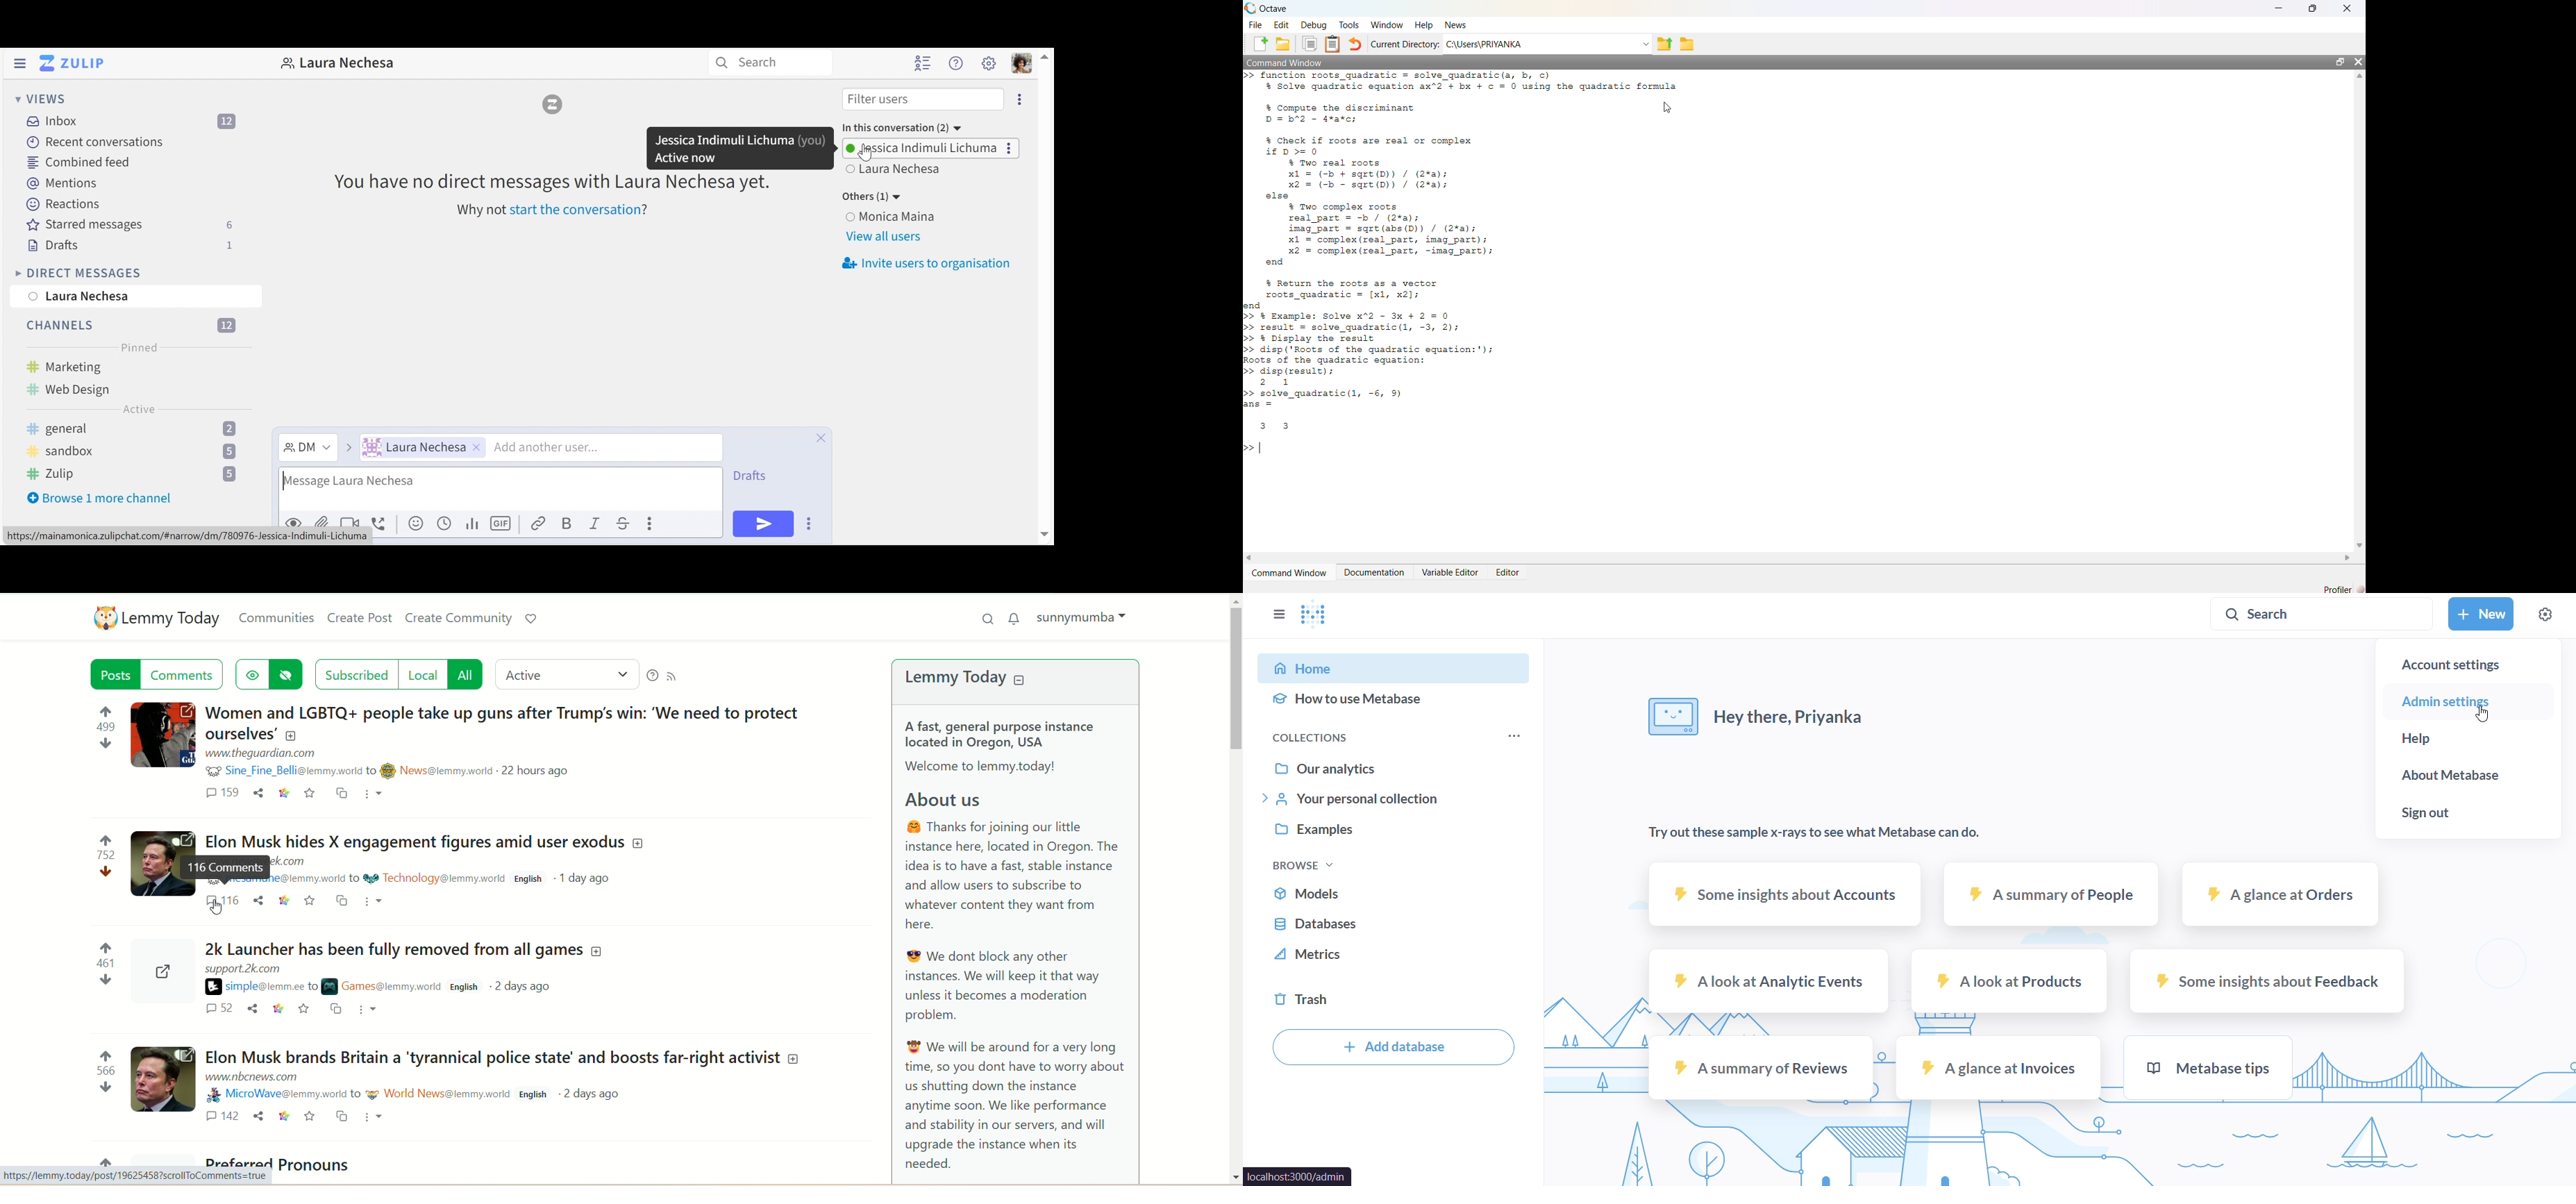  I want to click on Marketing, so click(84, 367).